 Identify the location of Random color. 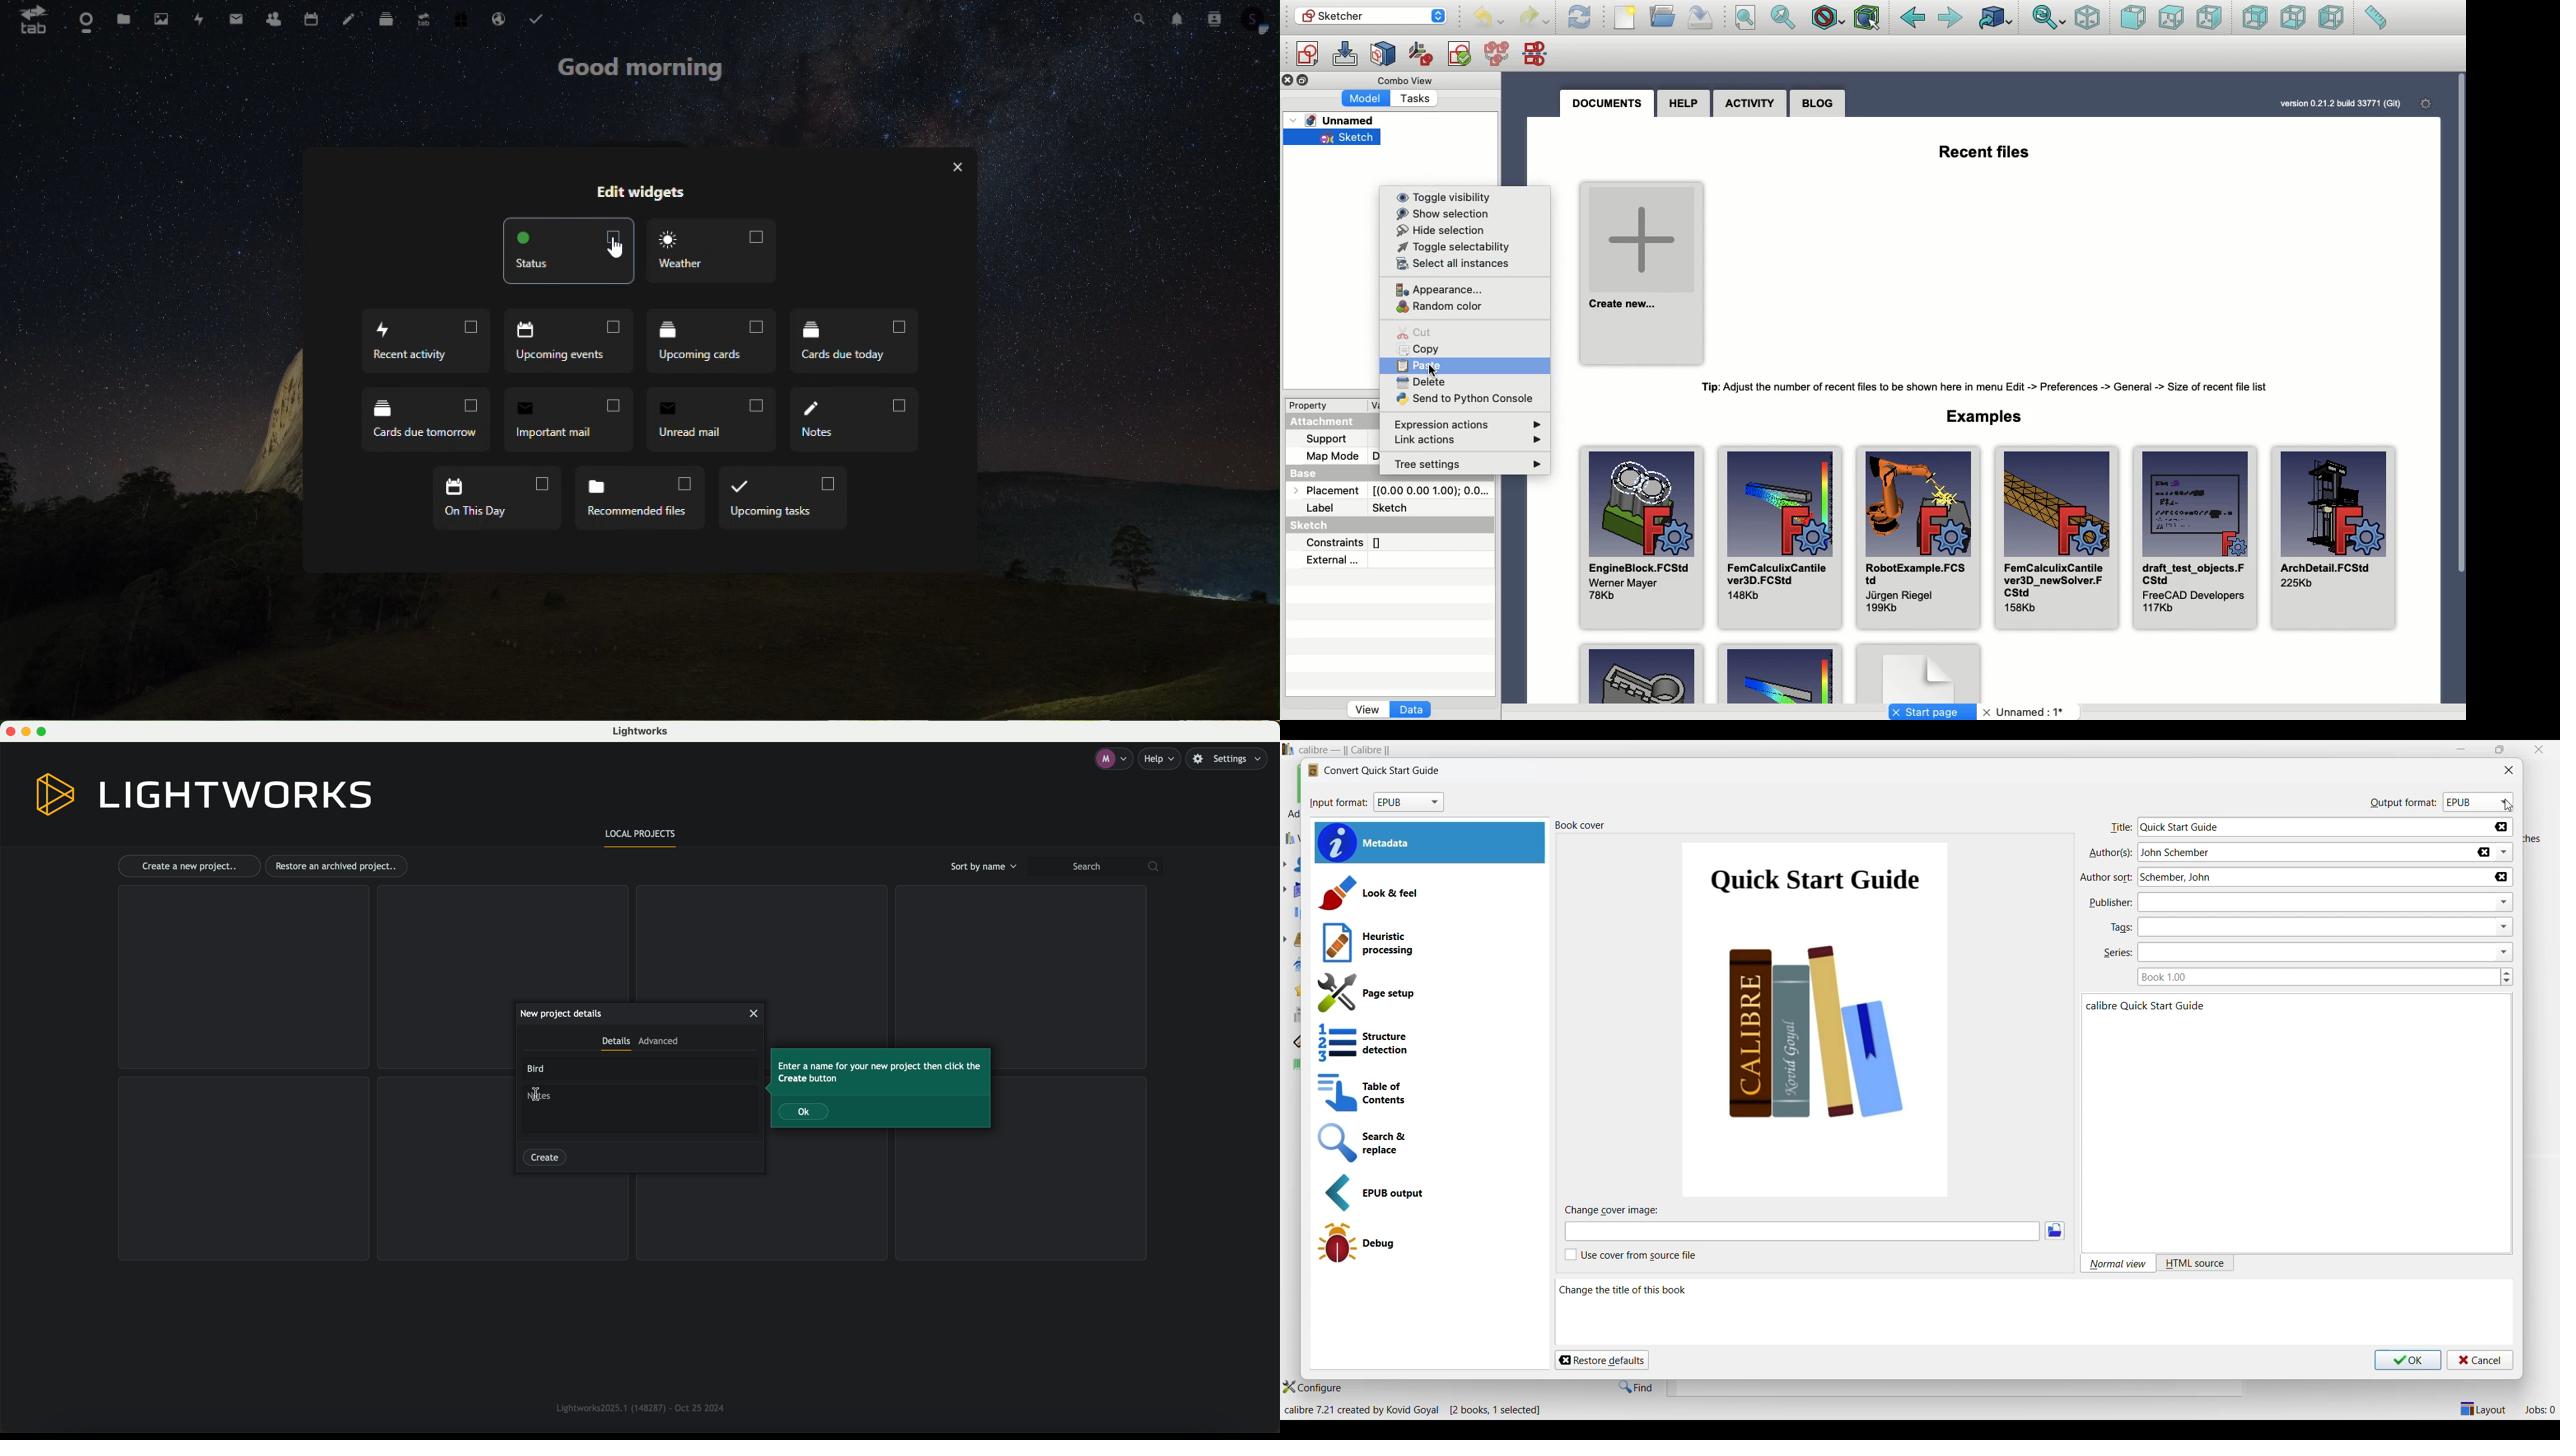
(1435, 306).